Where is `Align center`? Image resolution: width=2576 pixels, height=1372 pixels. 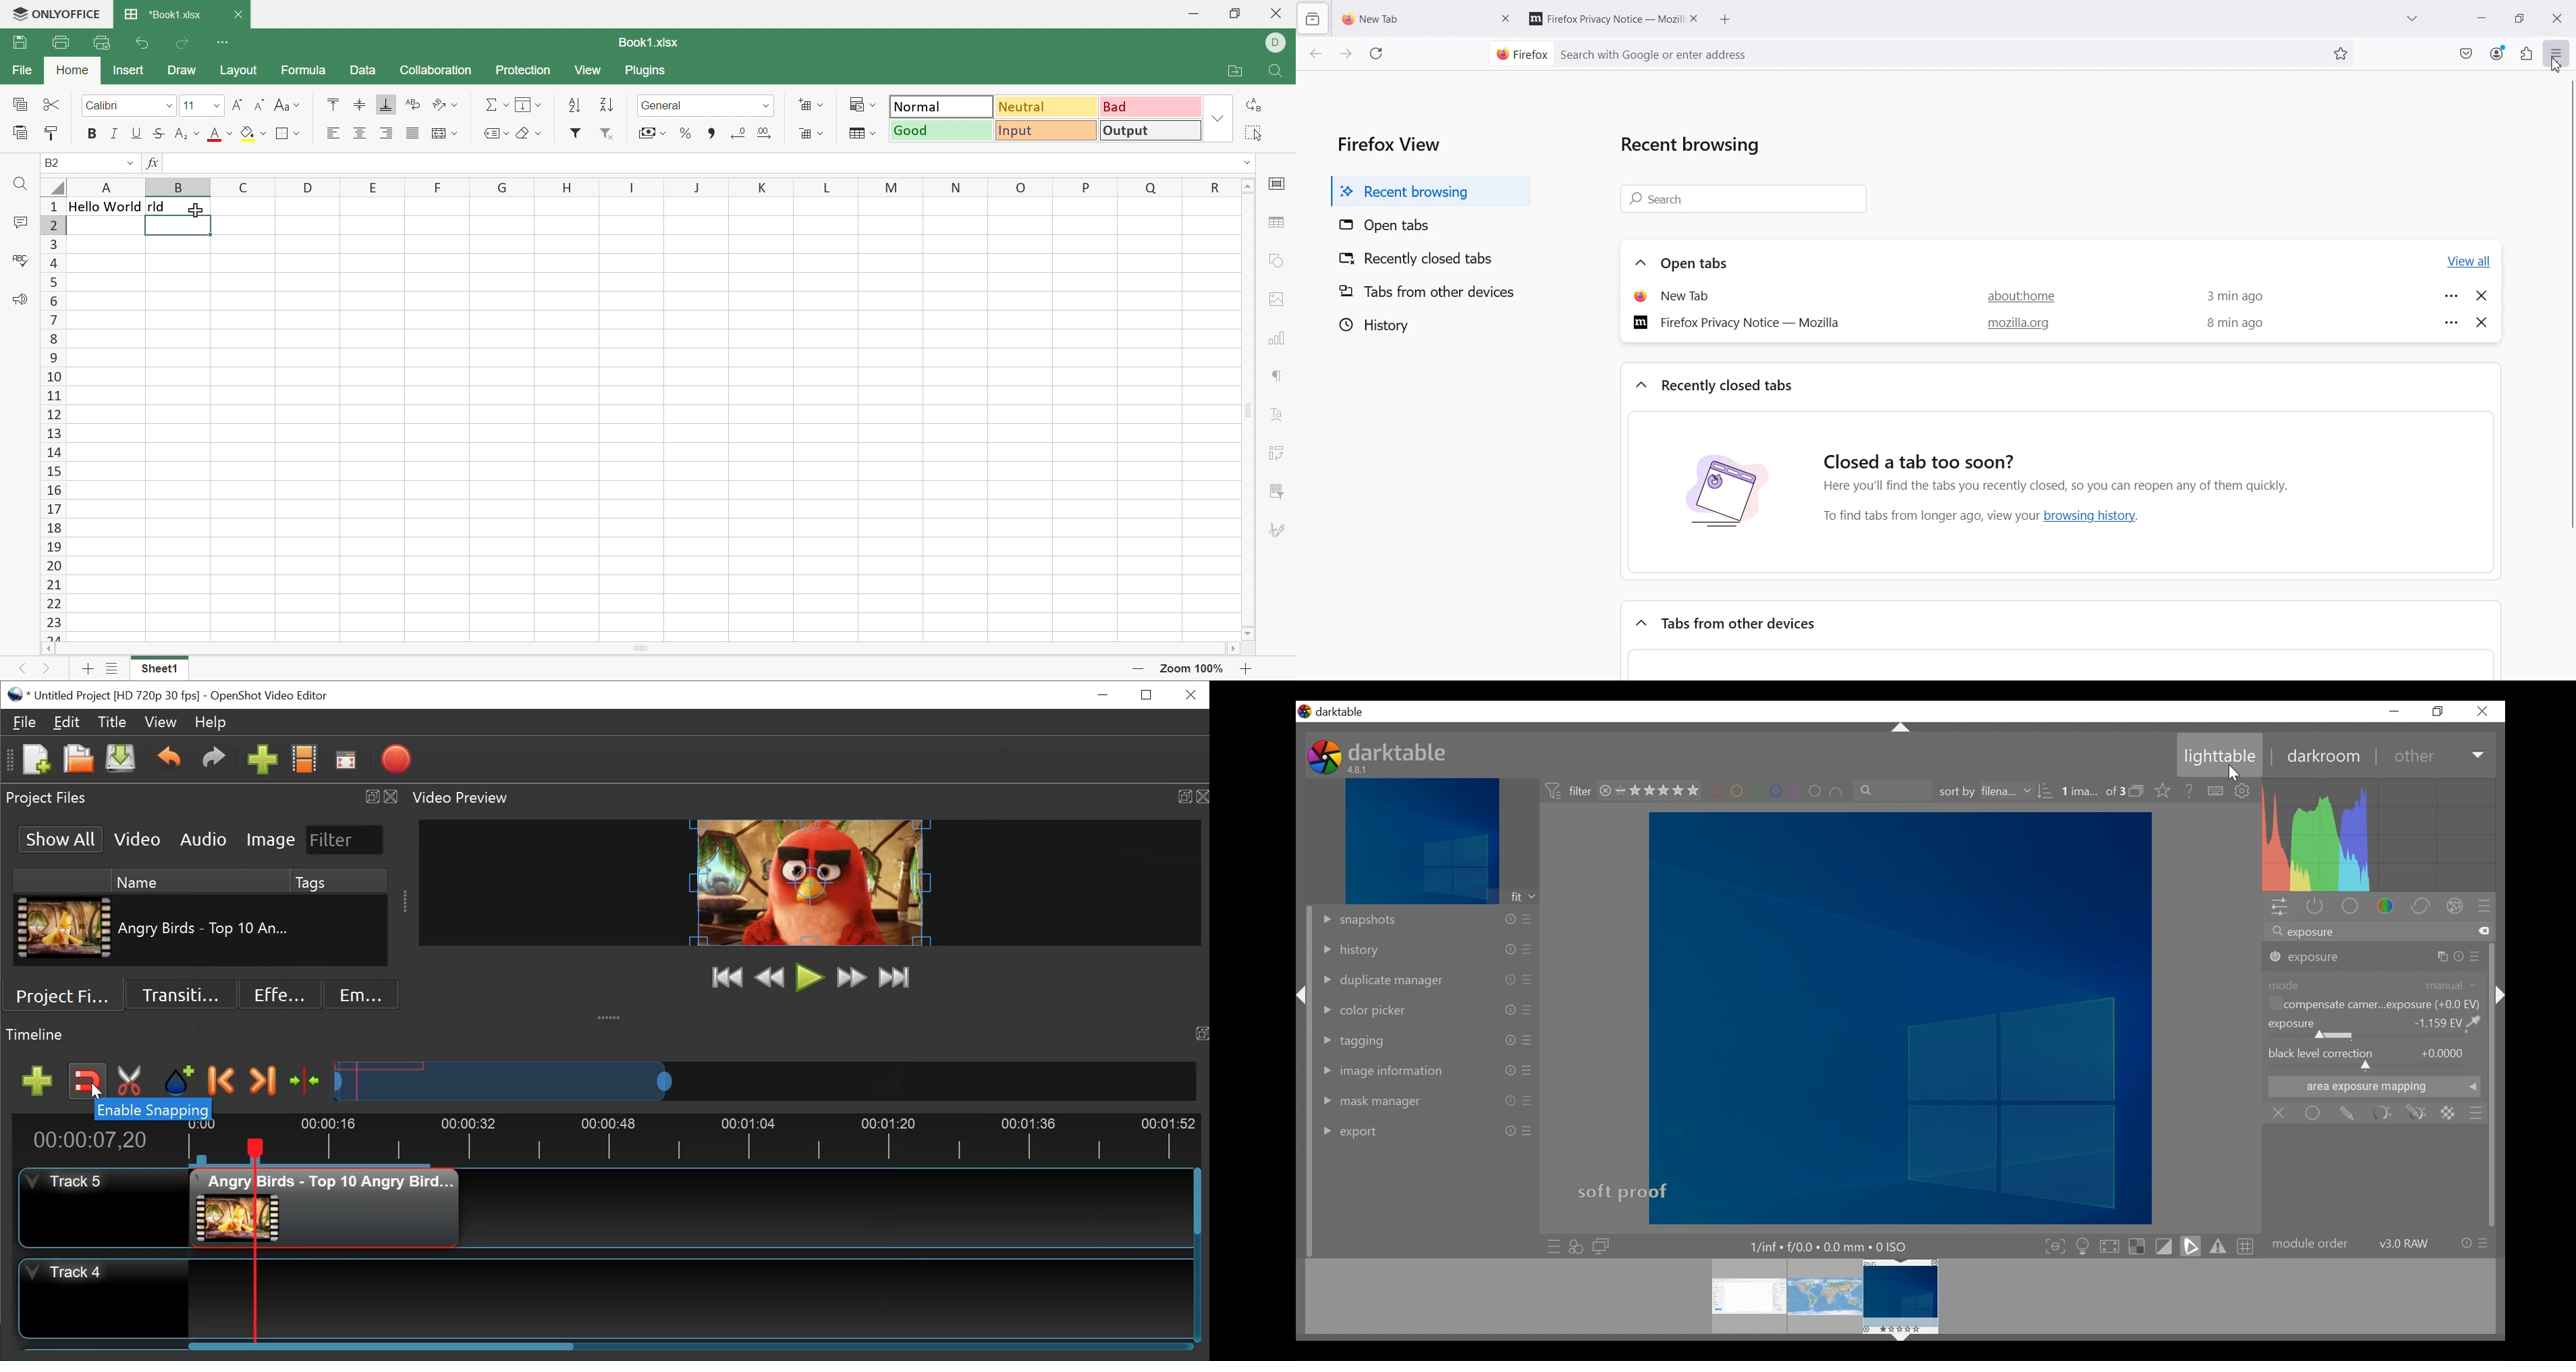 Align center is located at coordinates (360, 132).